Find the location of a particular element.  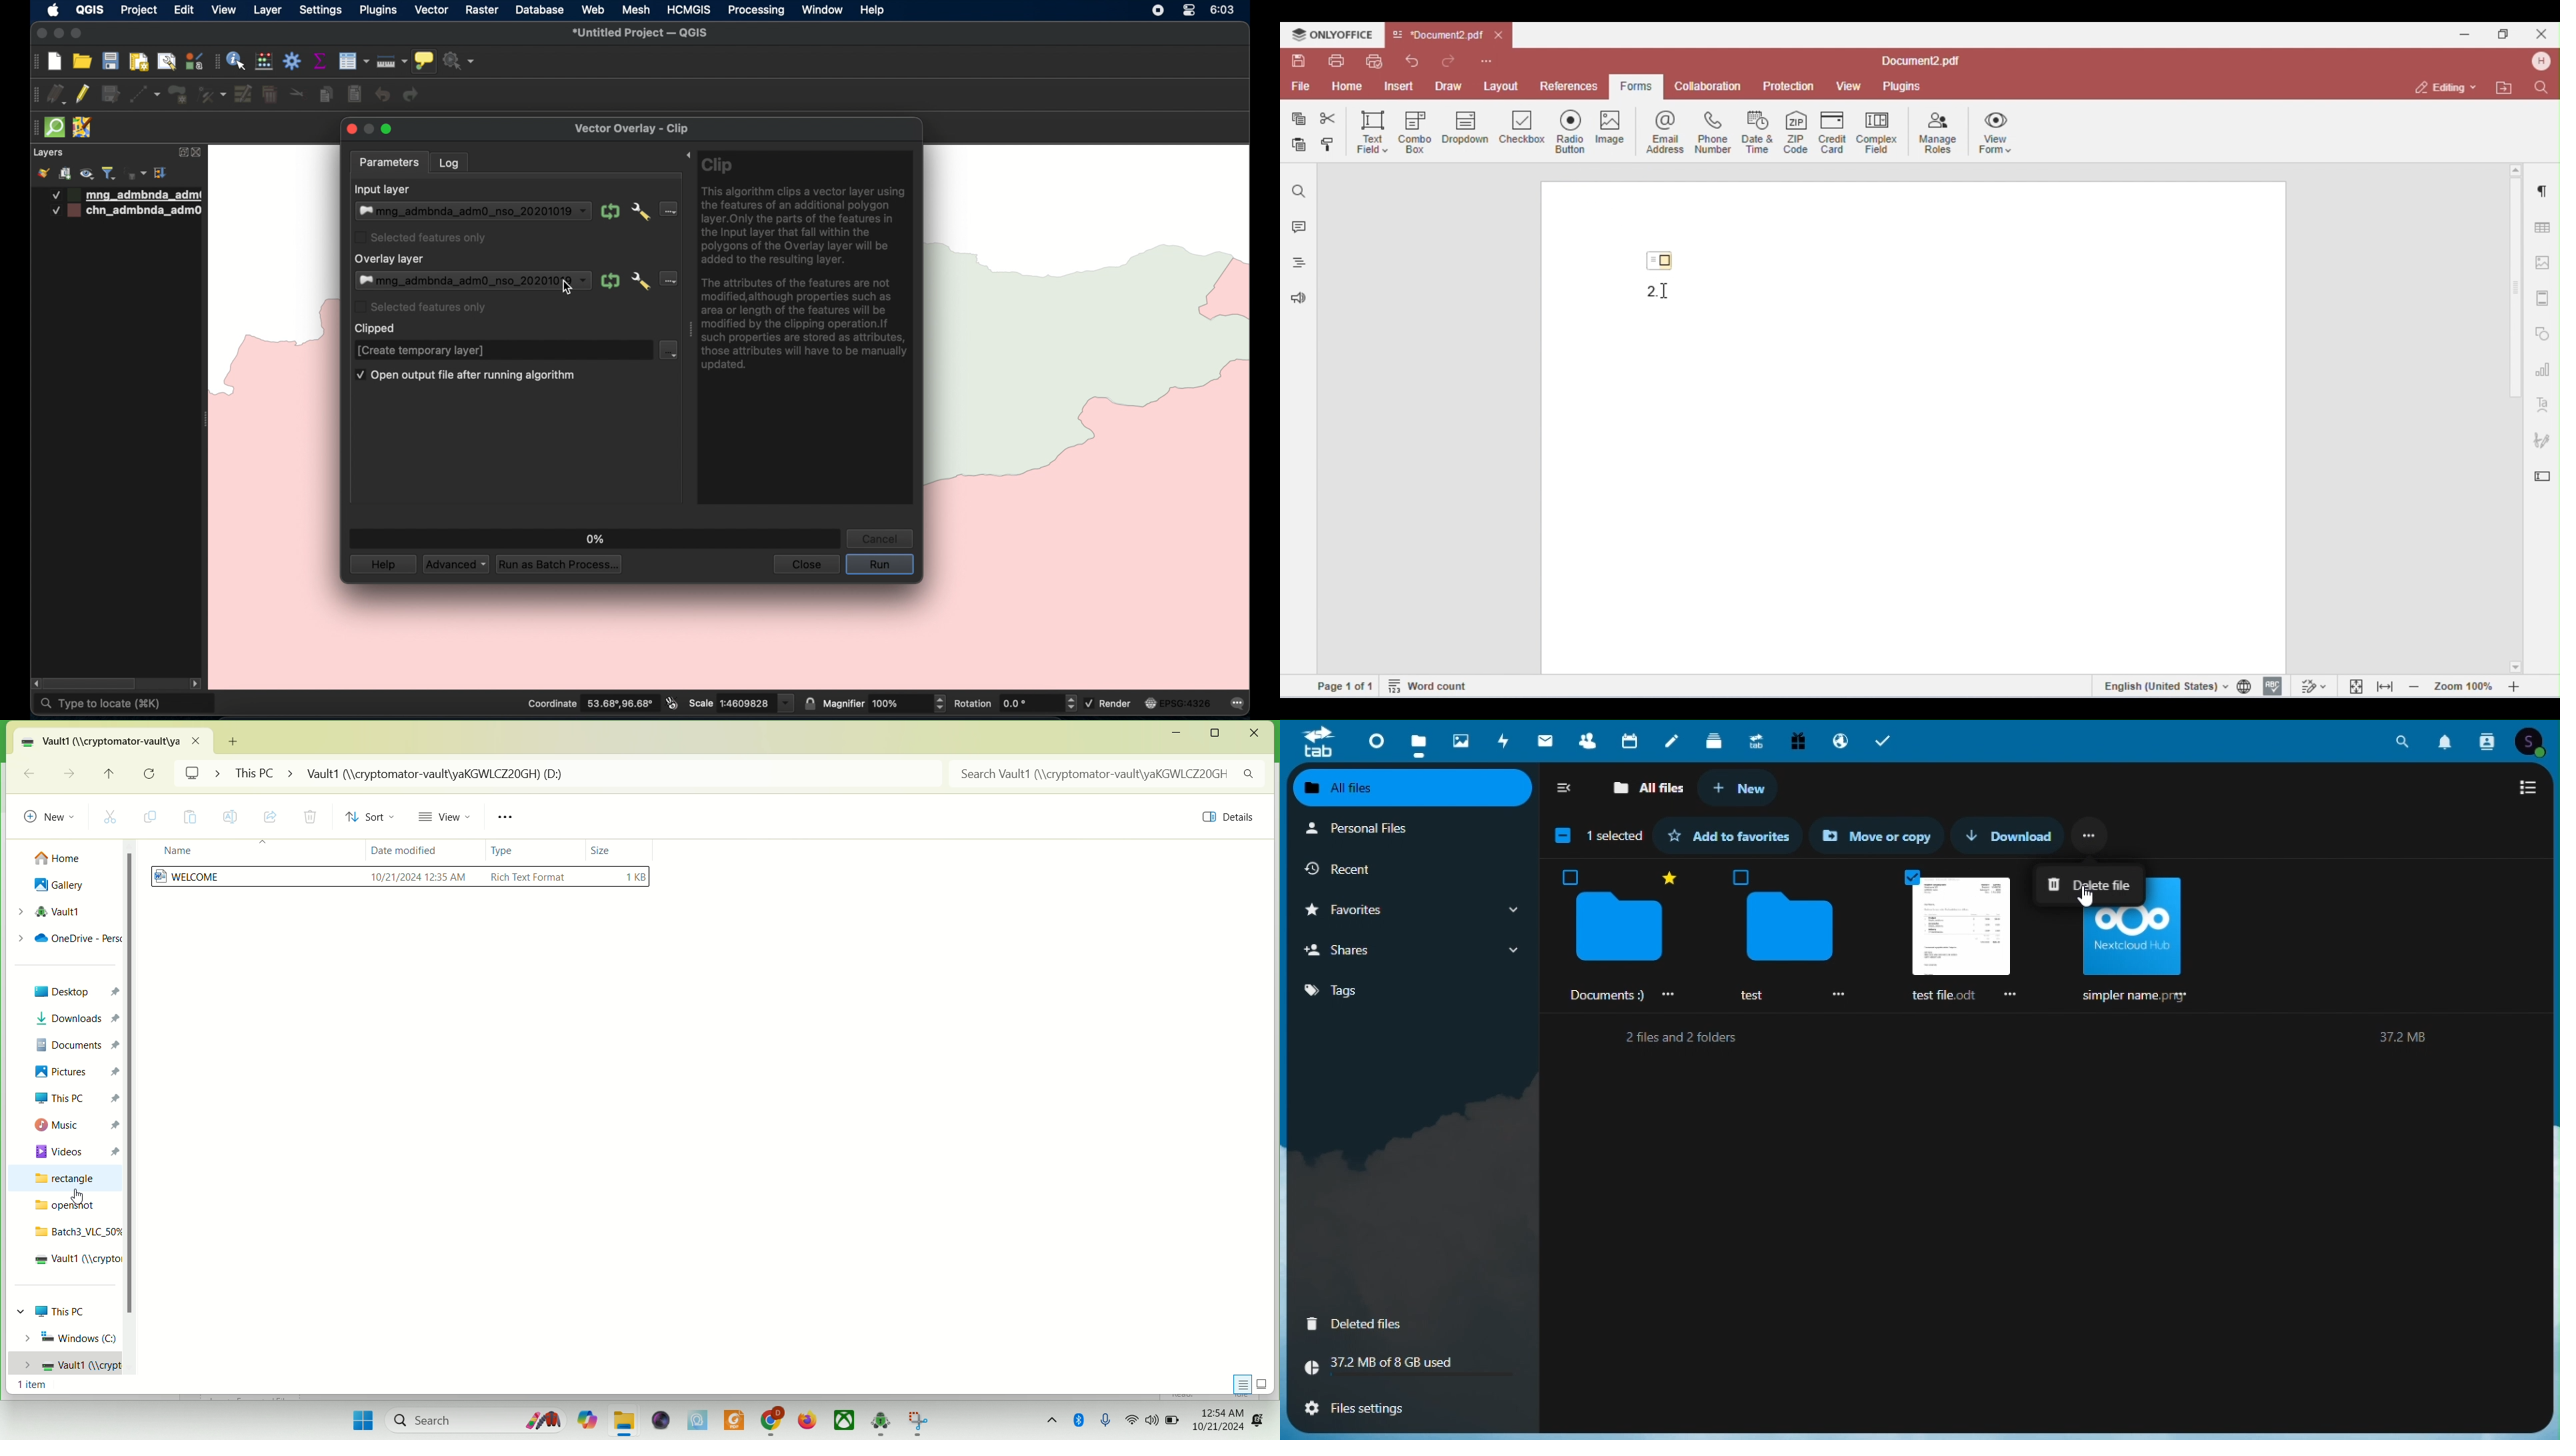

Delete file is located at coordinates (2091, 886).